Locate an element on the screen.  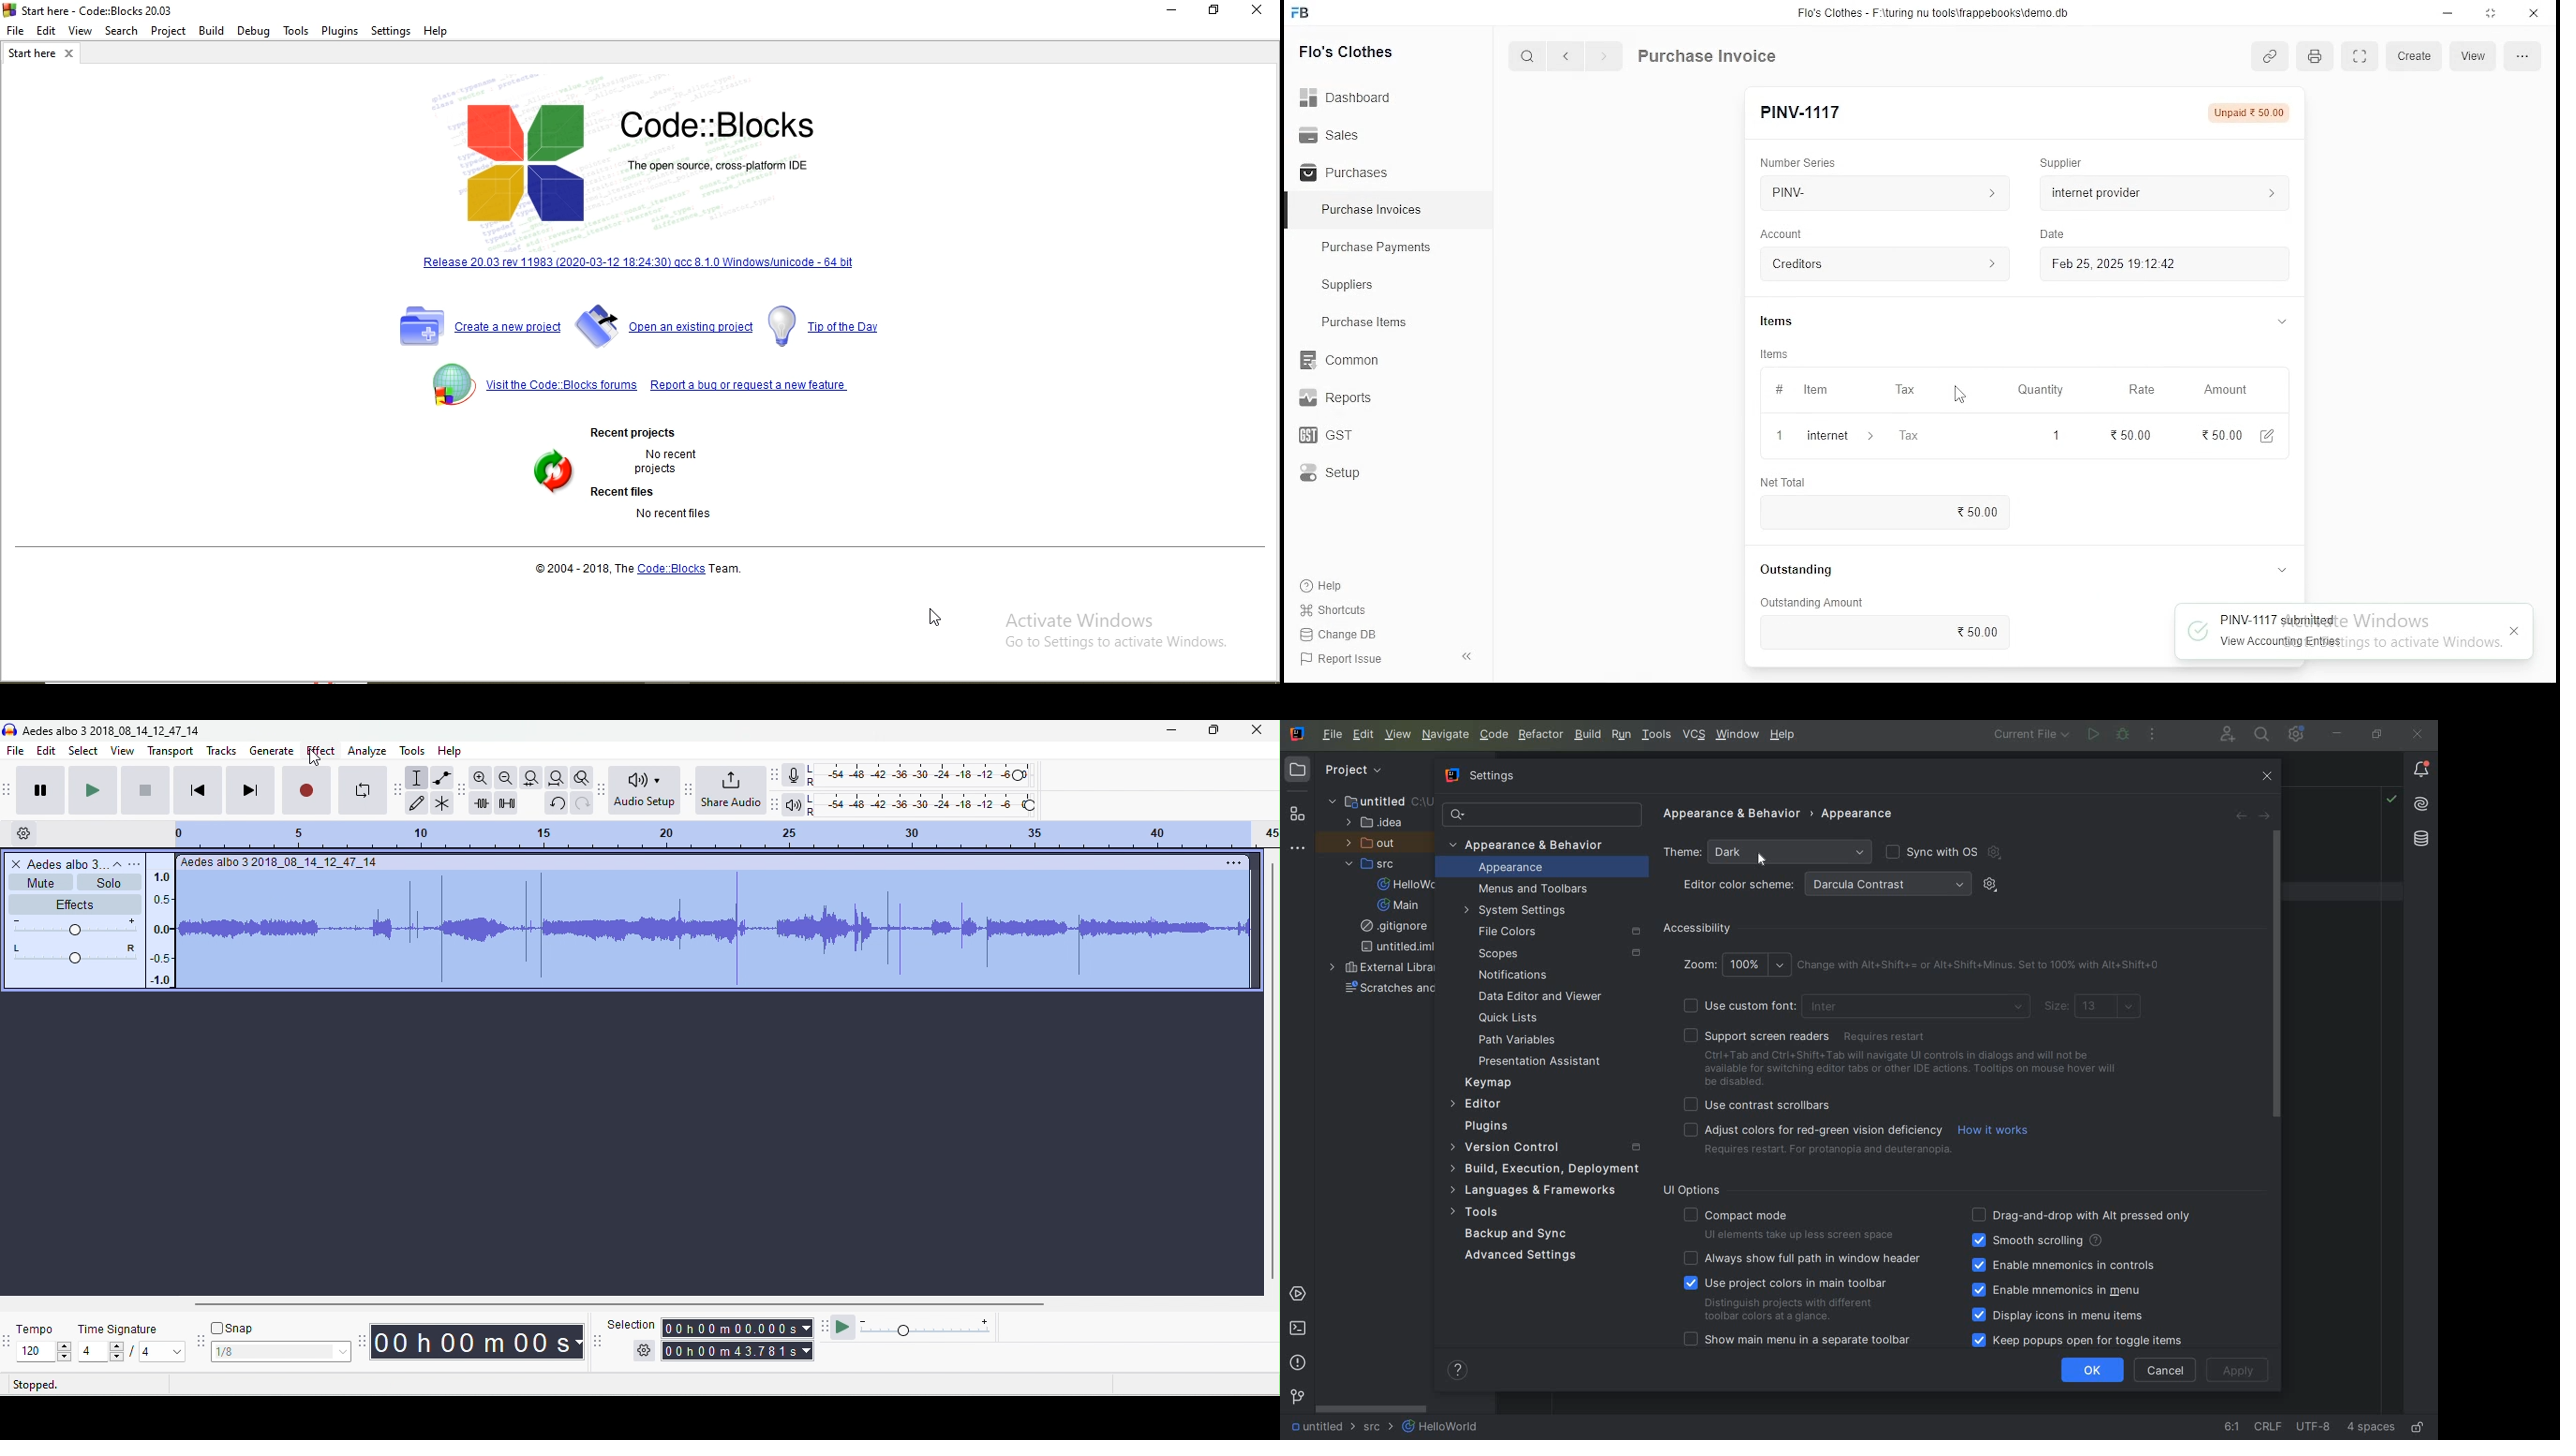
Search  is located at coordinates (121, 30).